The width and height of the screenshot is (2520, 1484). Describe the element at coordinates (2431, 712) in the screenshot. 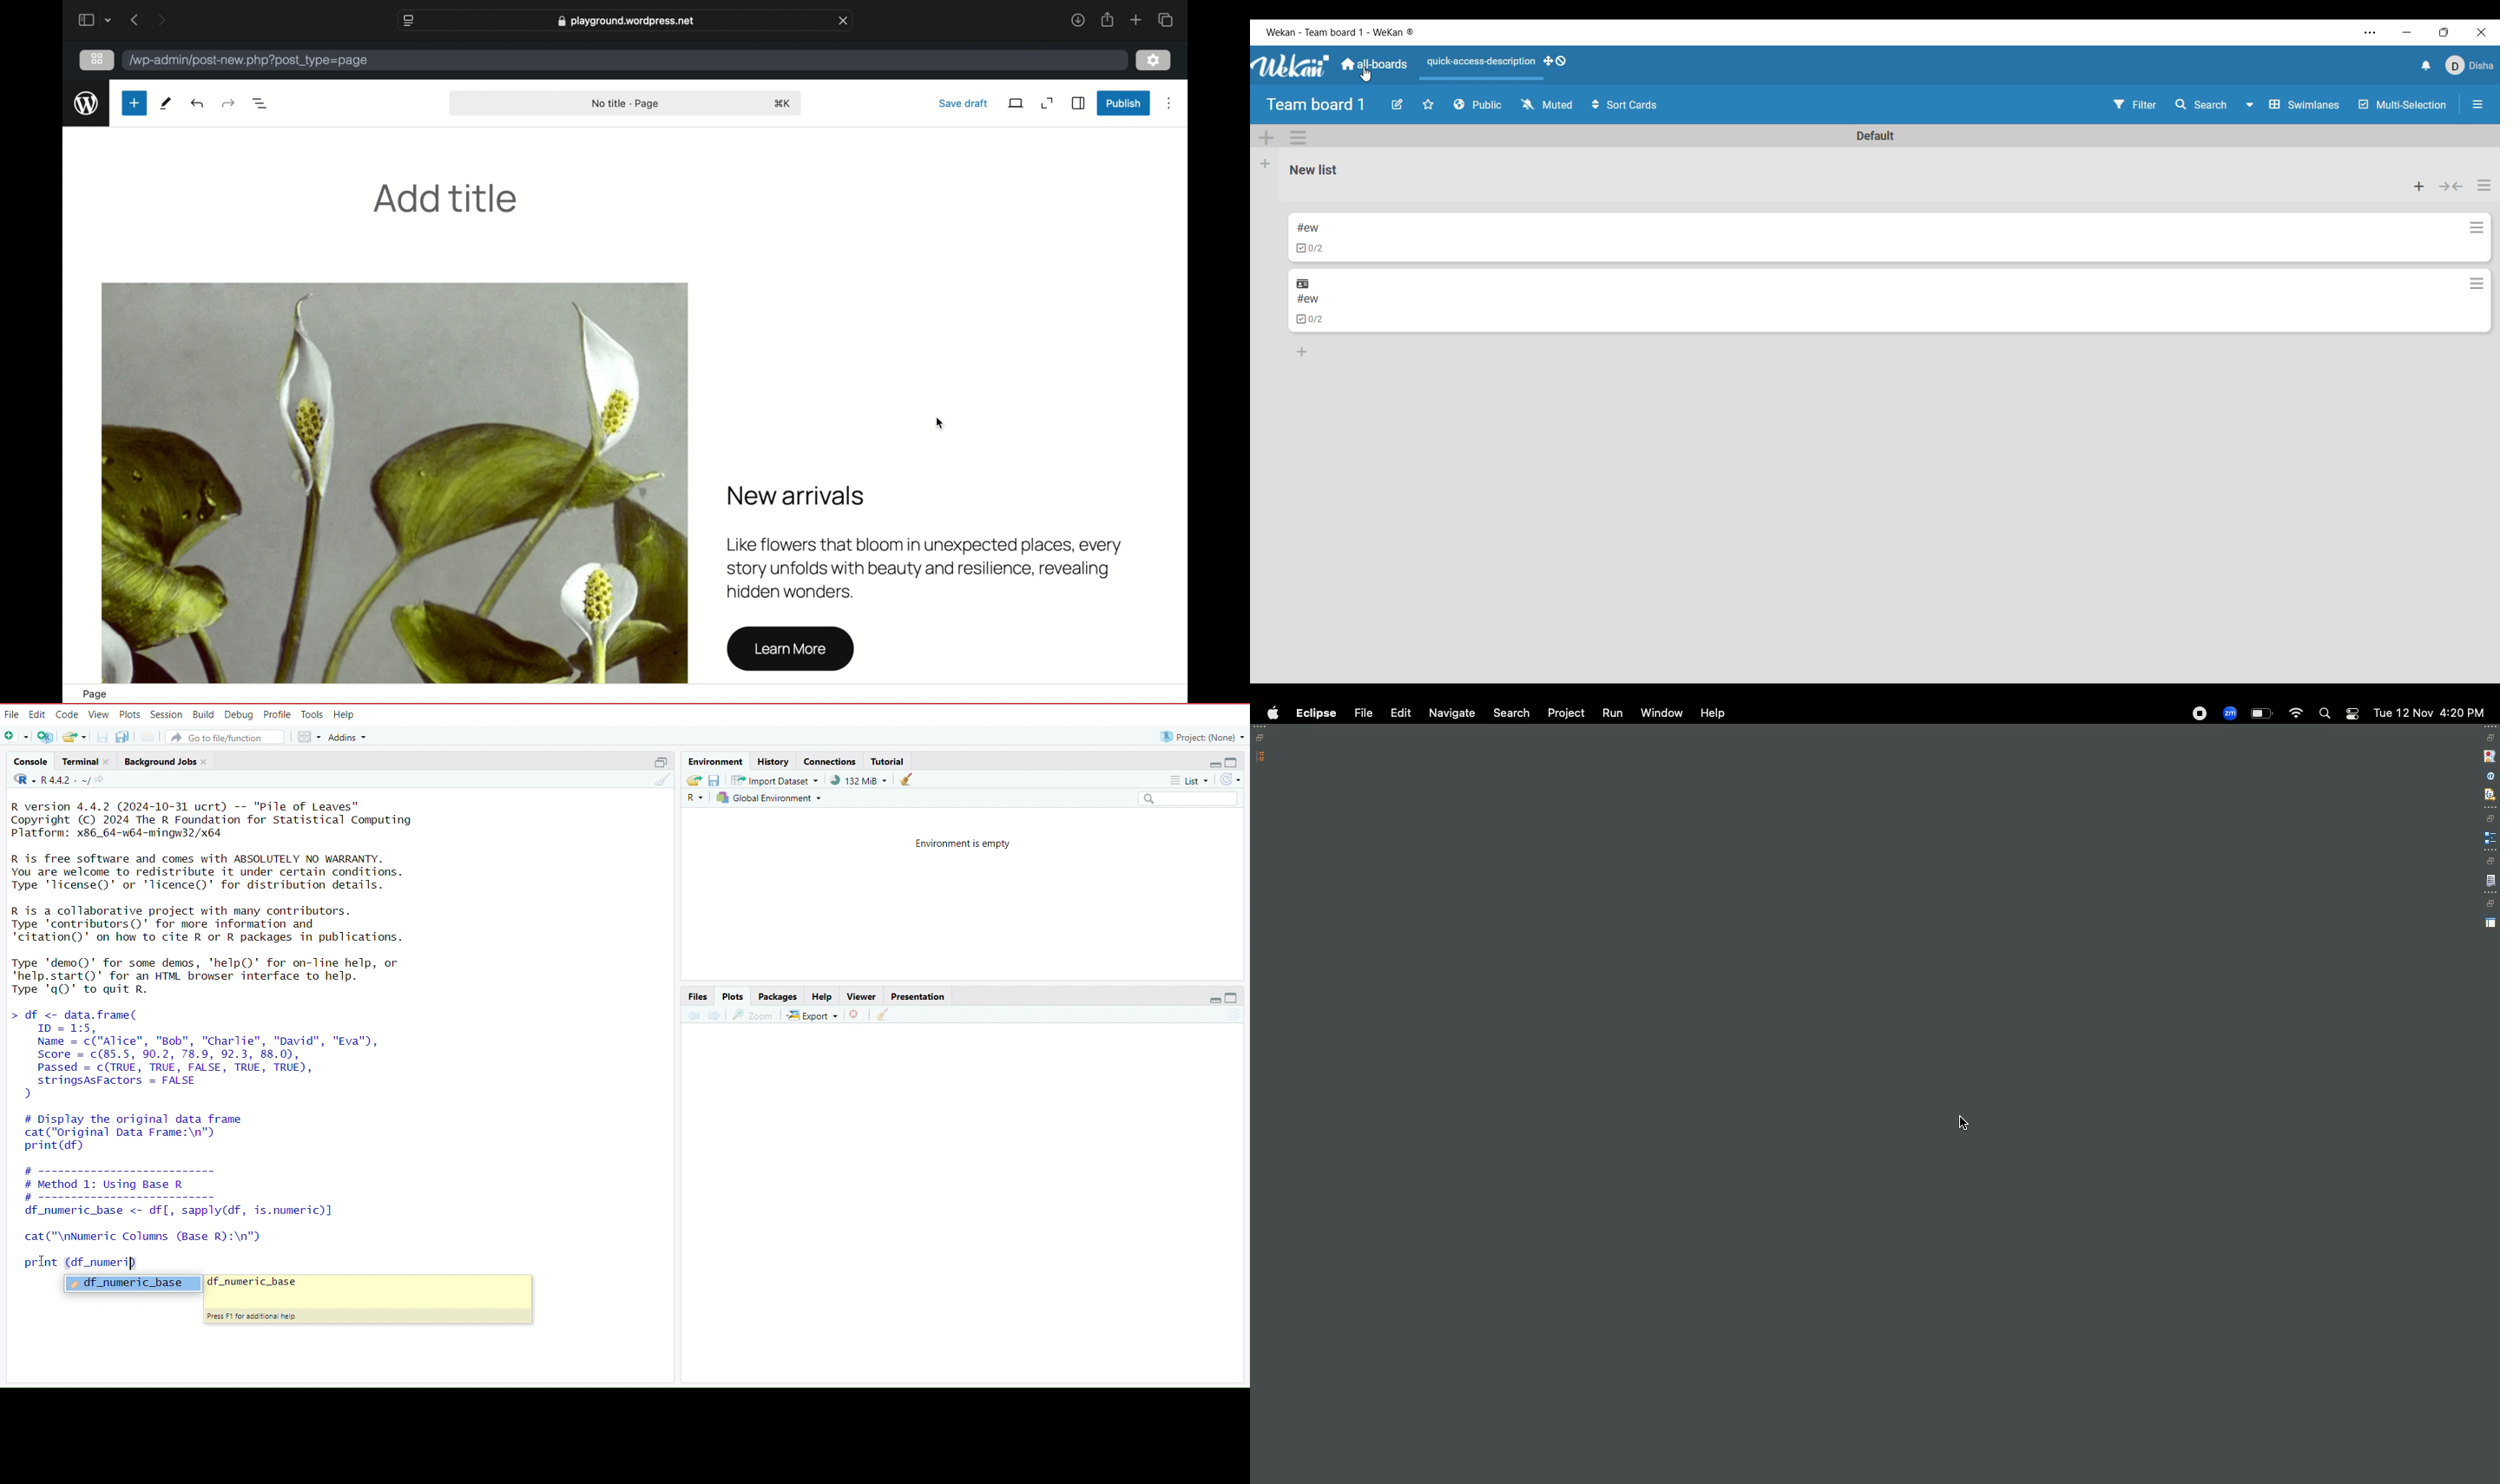

I see `Date/time` at that location.